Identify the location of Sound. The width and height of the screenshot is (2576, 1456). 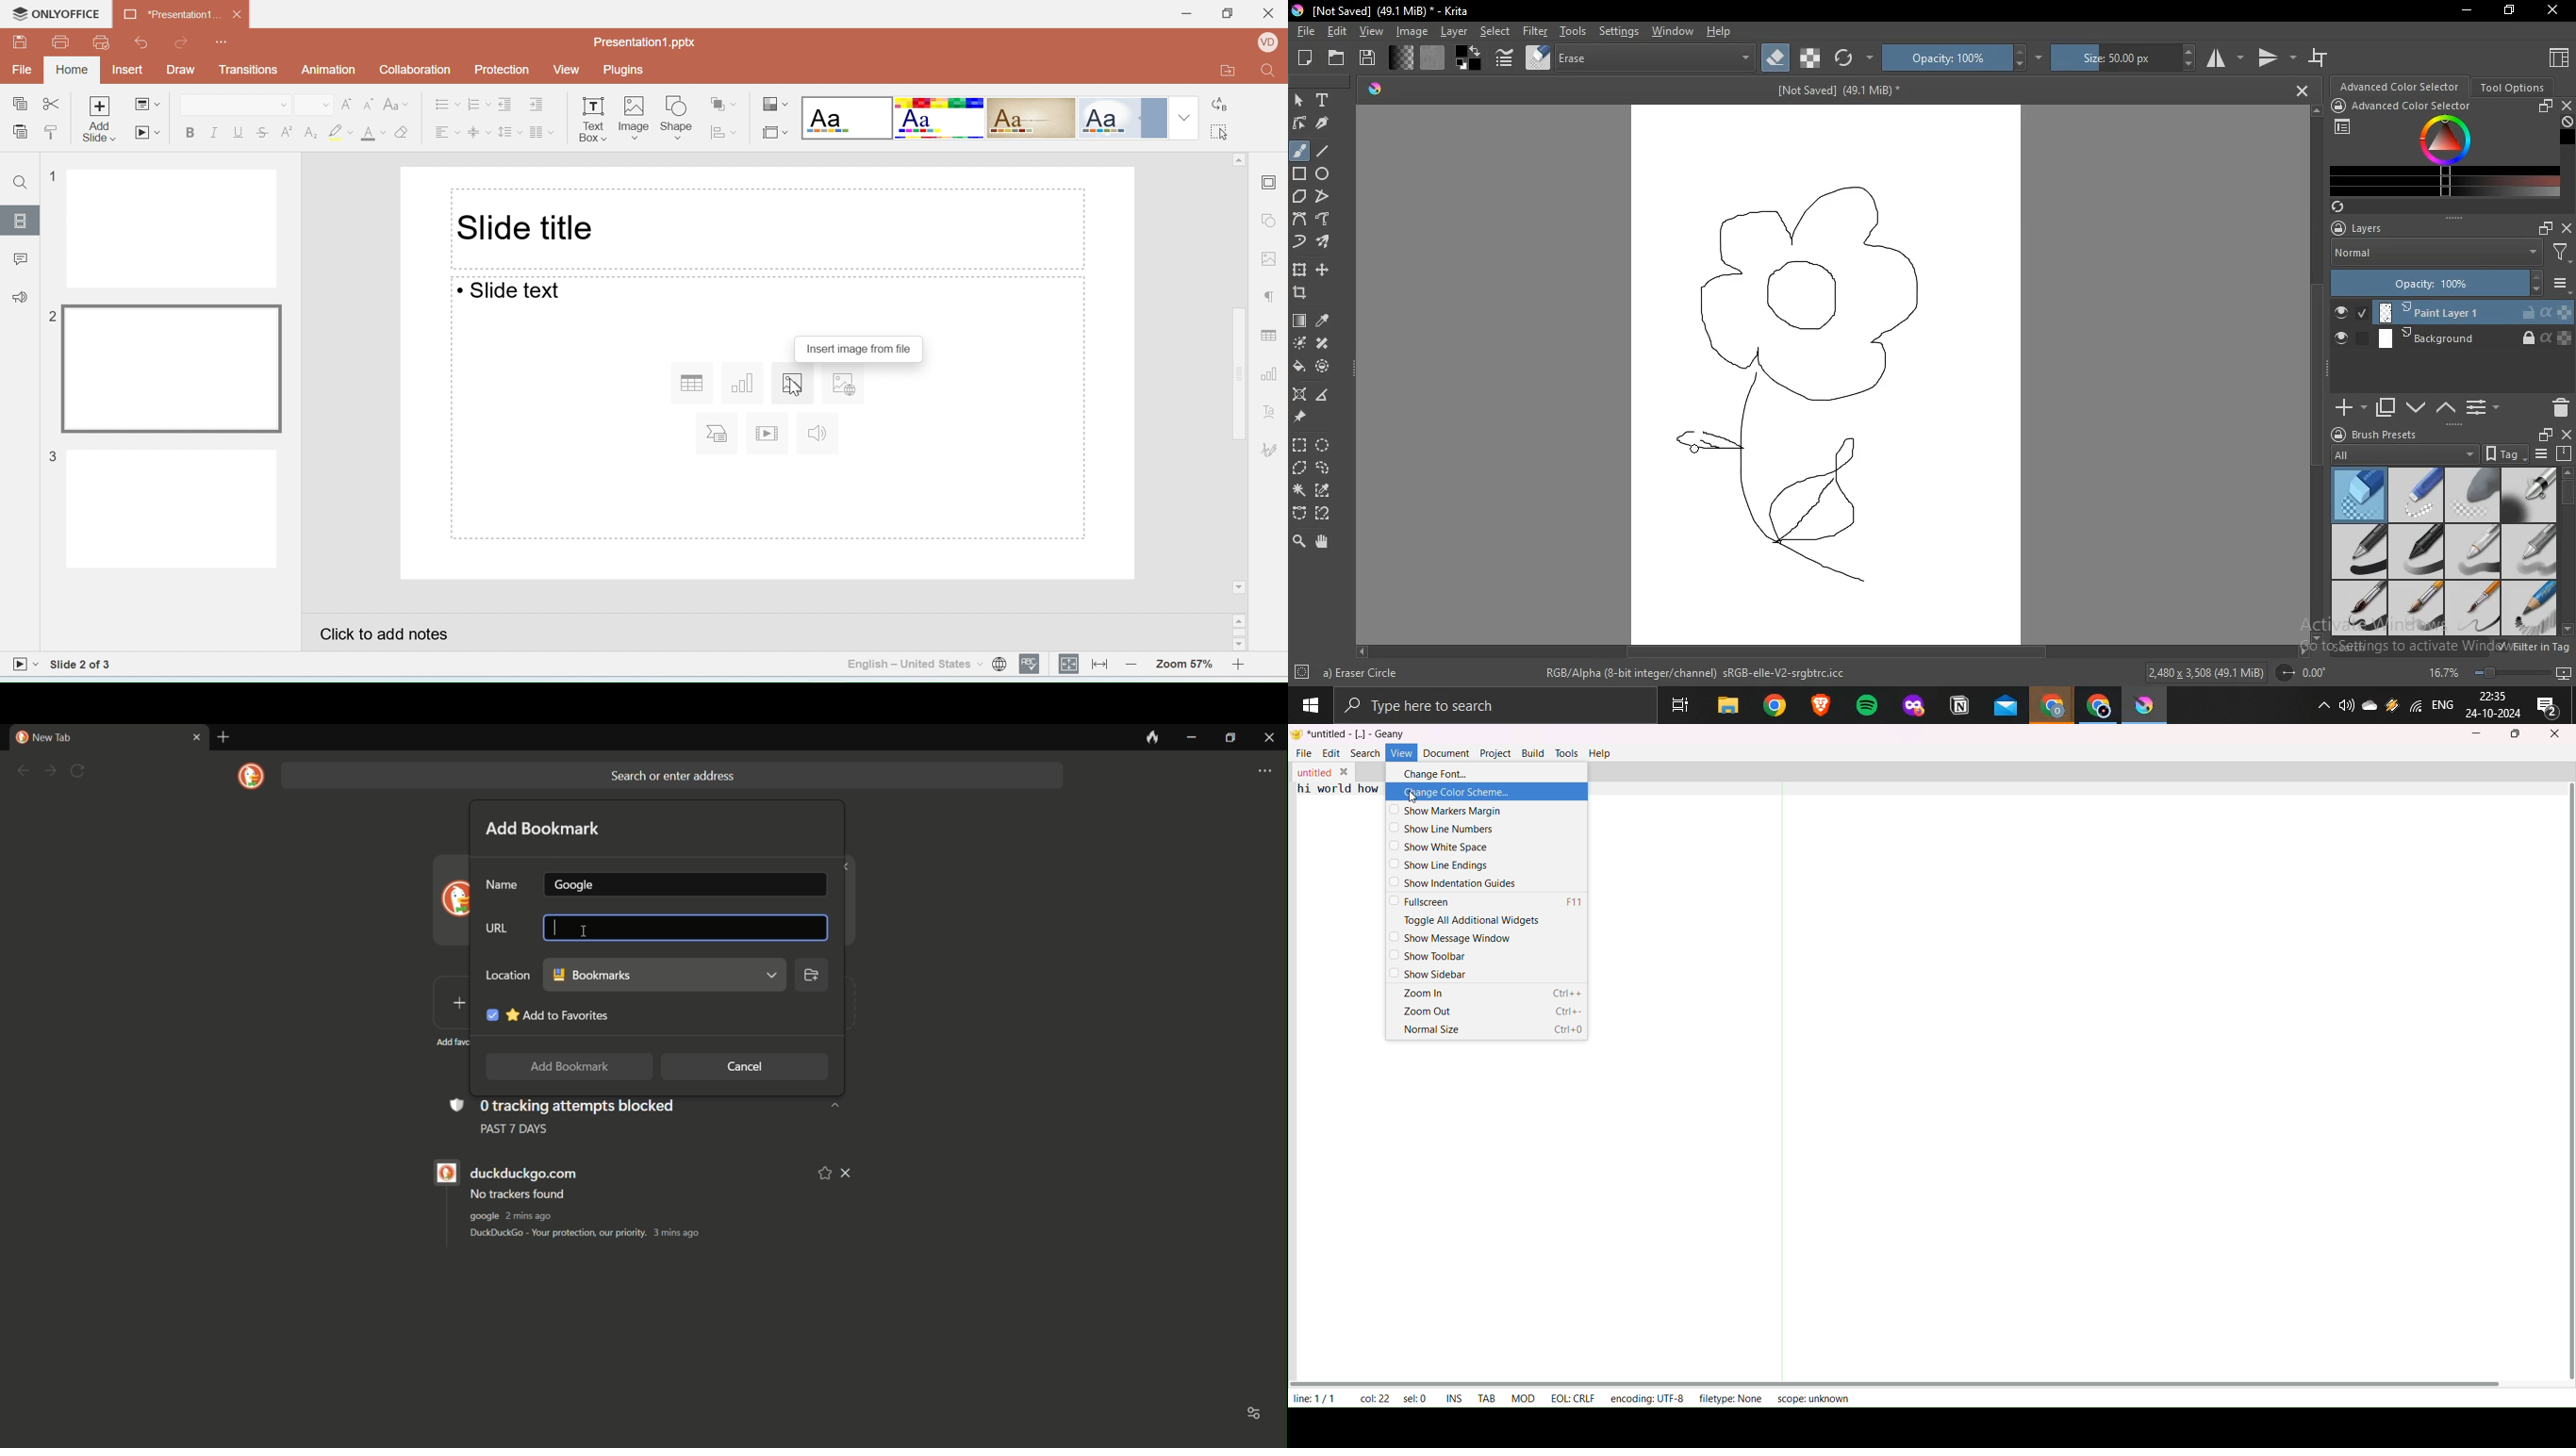
(2348, 705).